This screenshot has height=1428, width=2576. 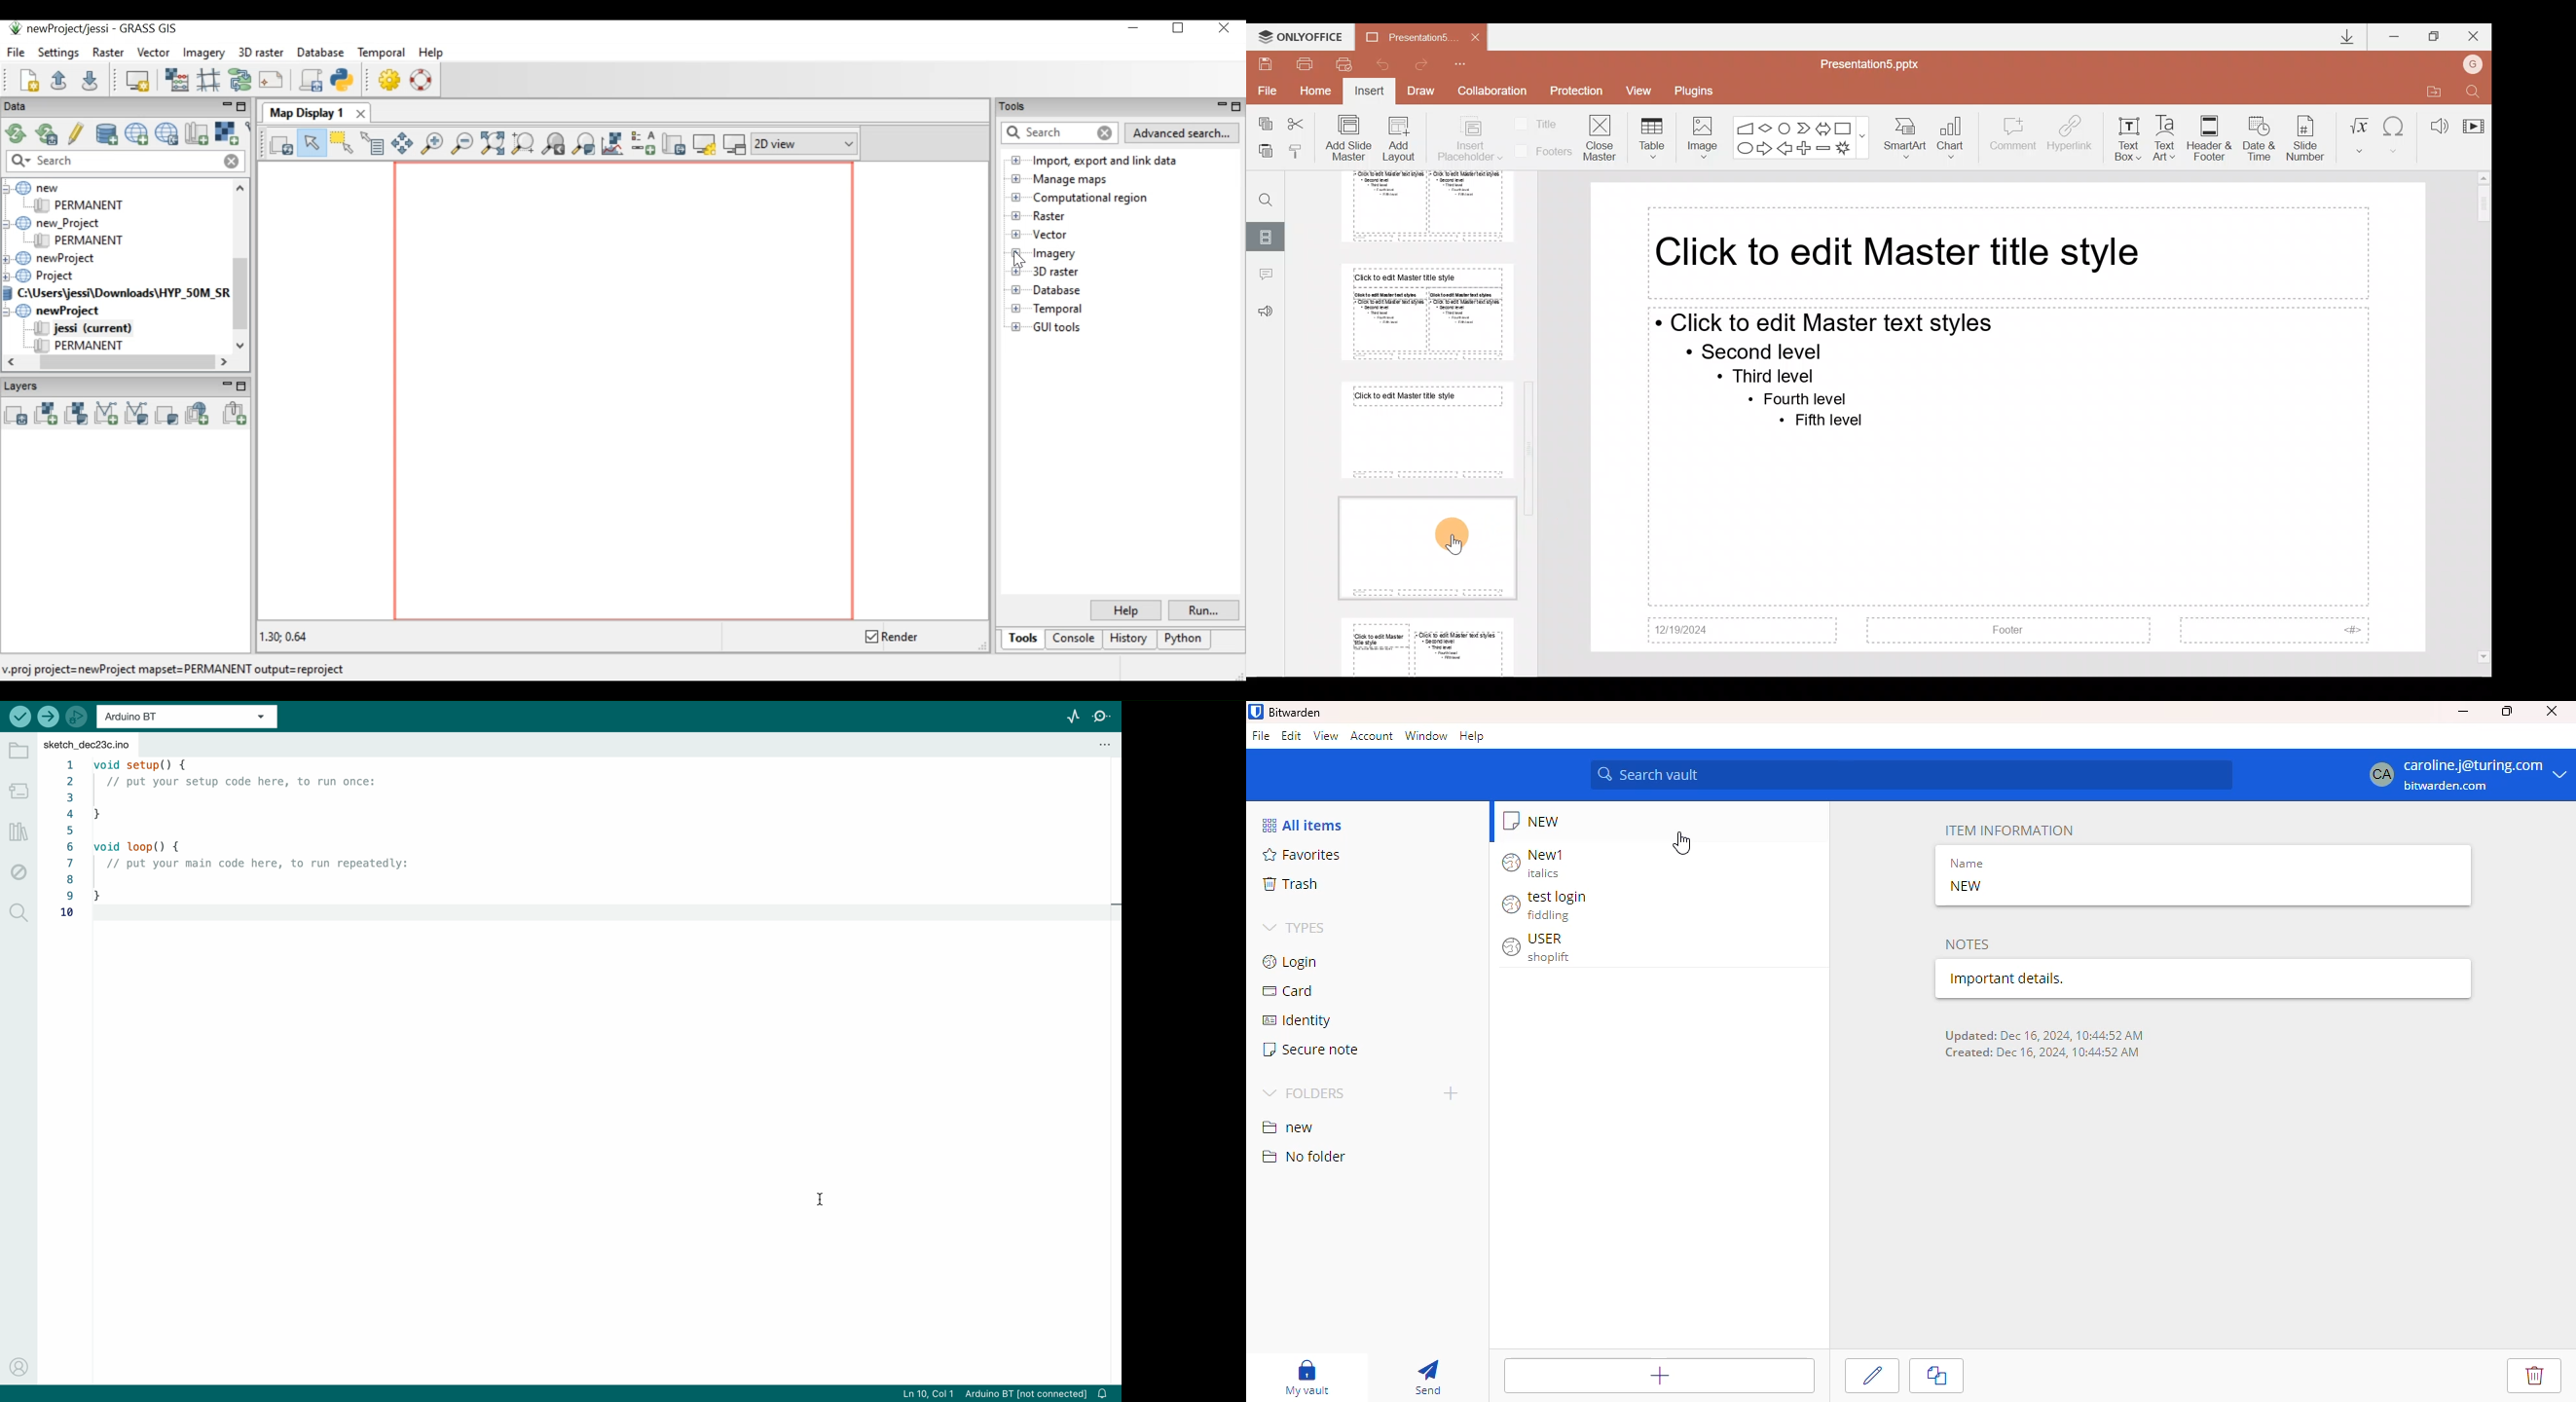 I want to click on edit, so click(x=1291, y=735).